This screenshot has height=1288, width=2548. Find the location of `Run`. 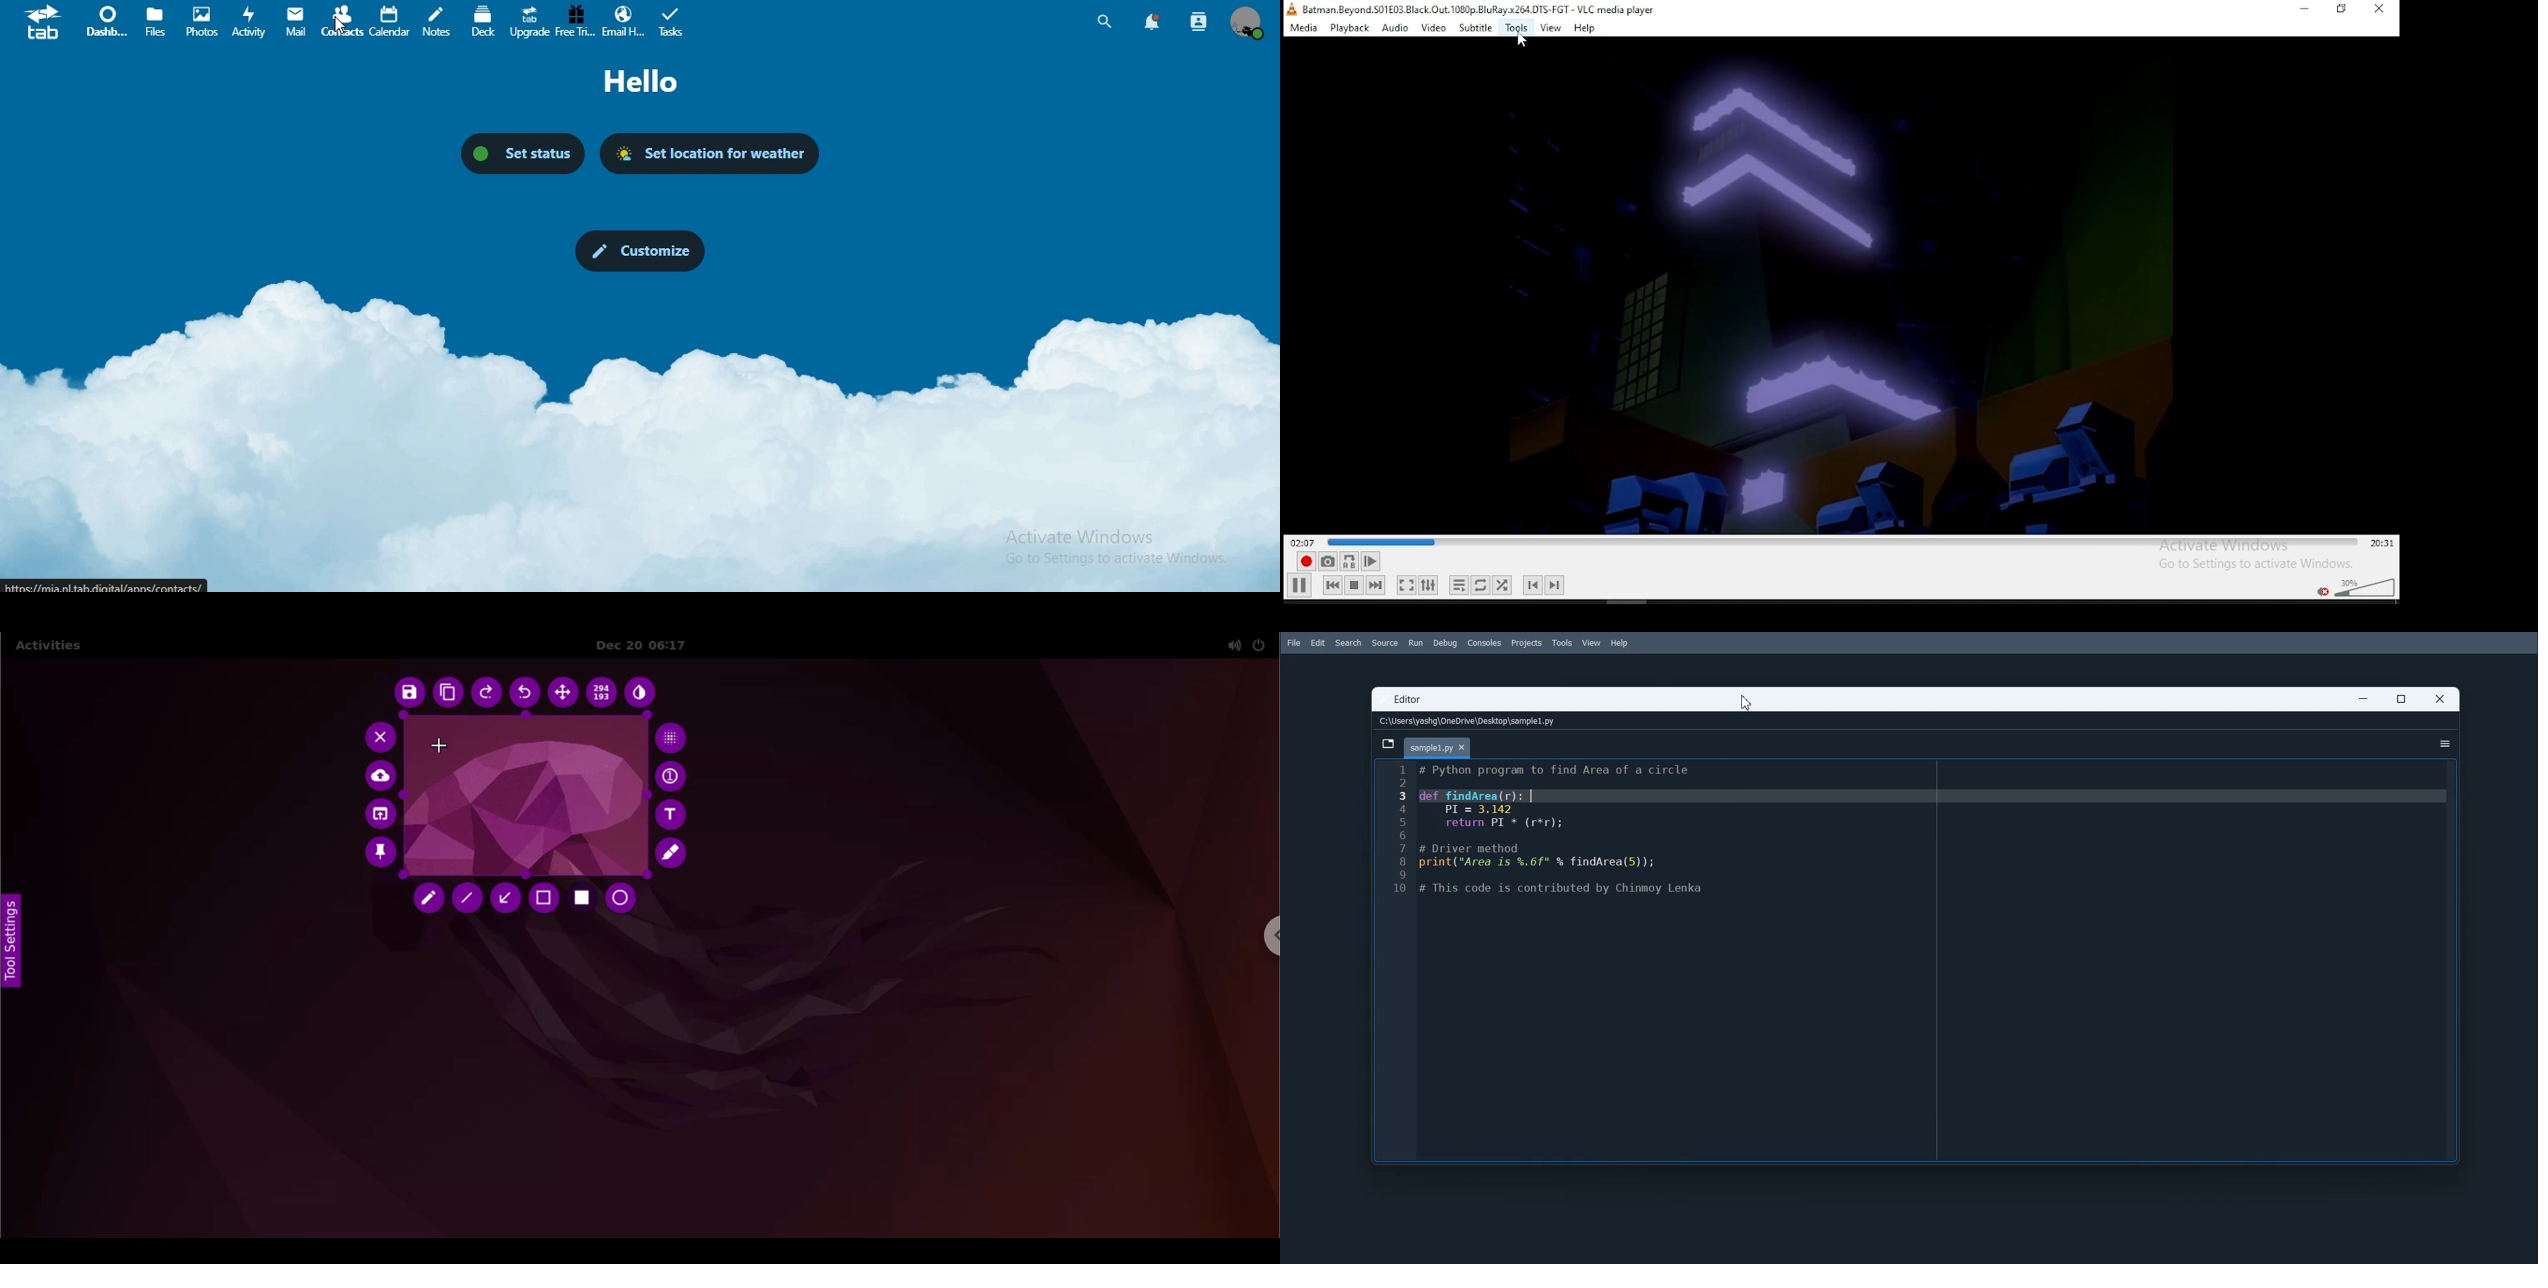

Run is located at coordinates (1415, 642).